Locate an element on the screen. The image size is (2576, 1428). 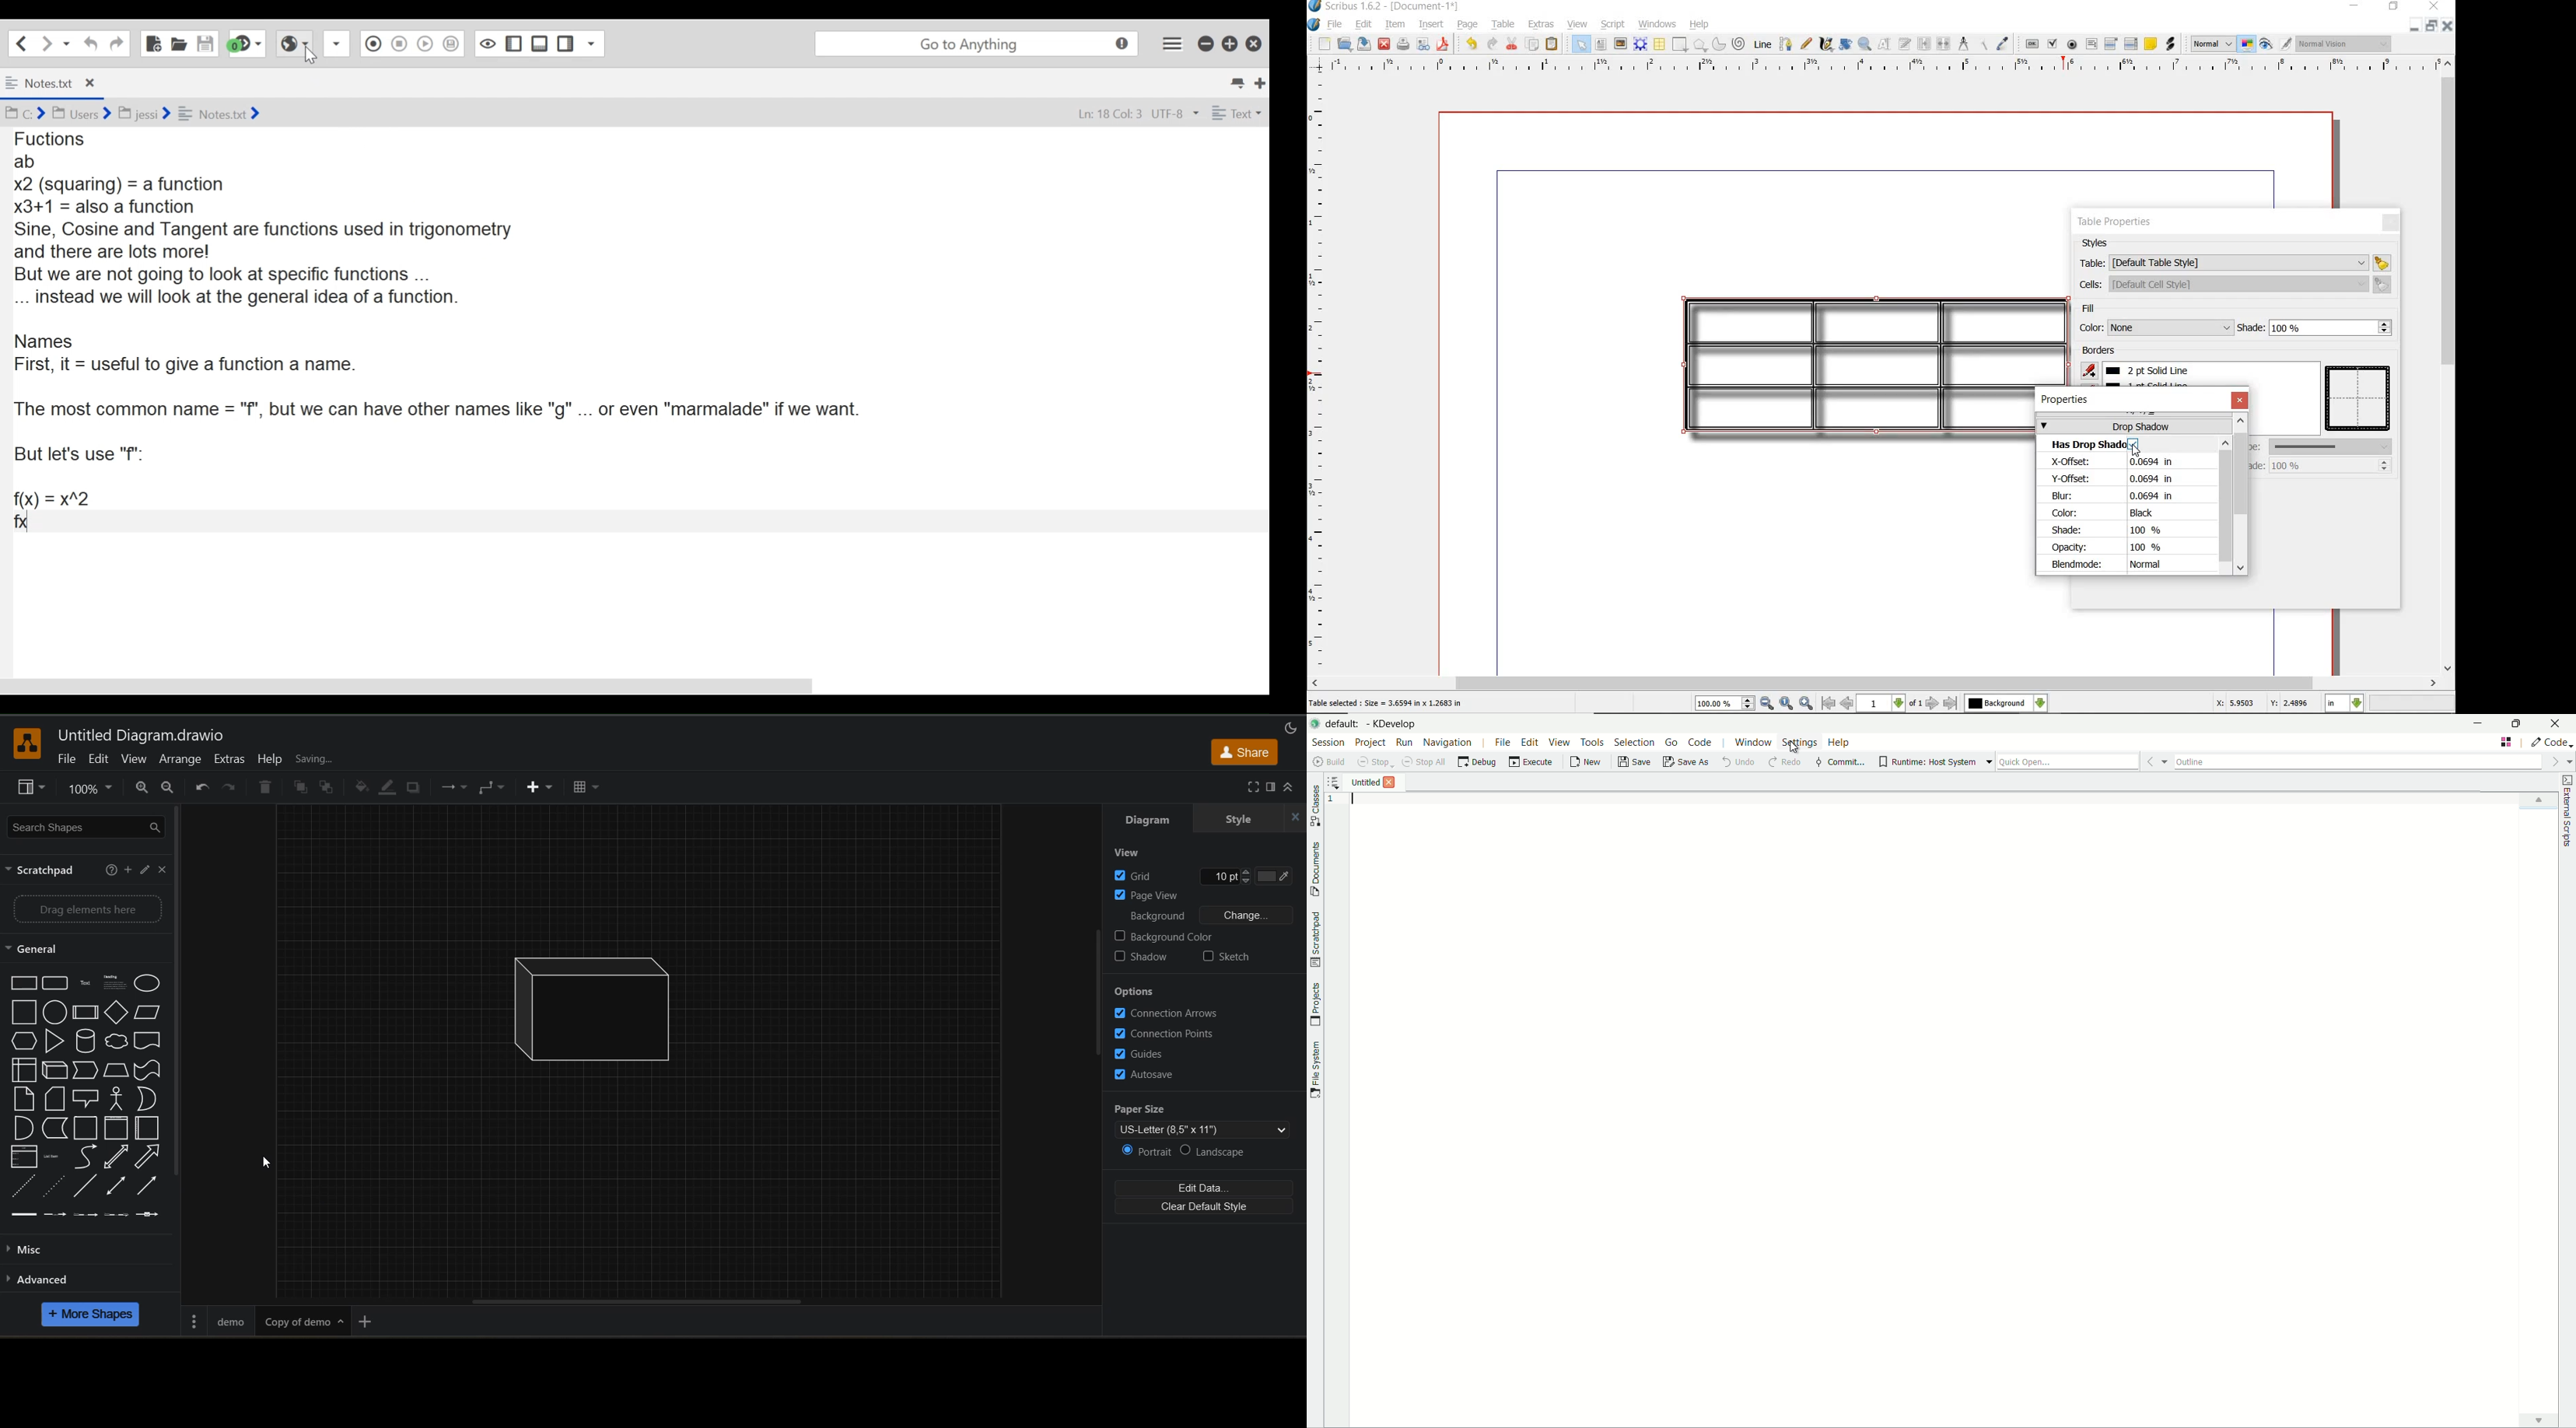
select the image preview quality is located at coordinates (2209, 44).